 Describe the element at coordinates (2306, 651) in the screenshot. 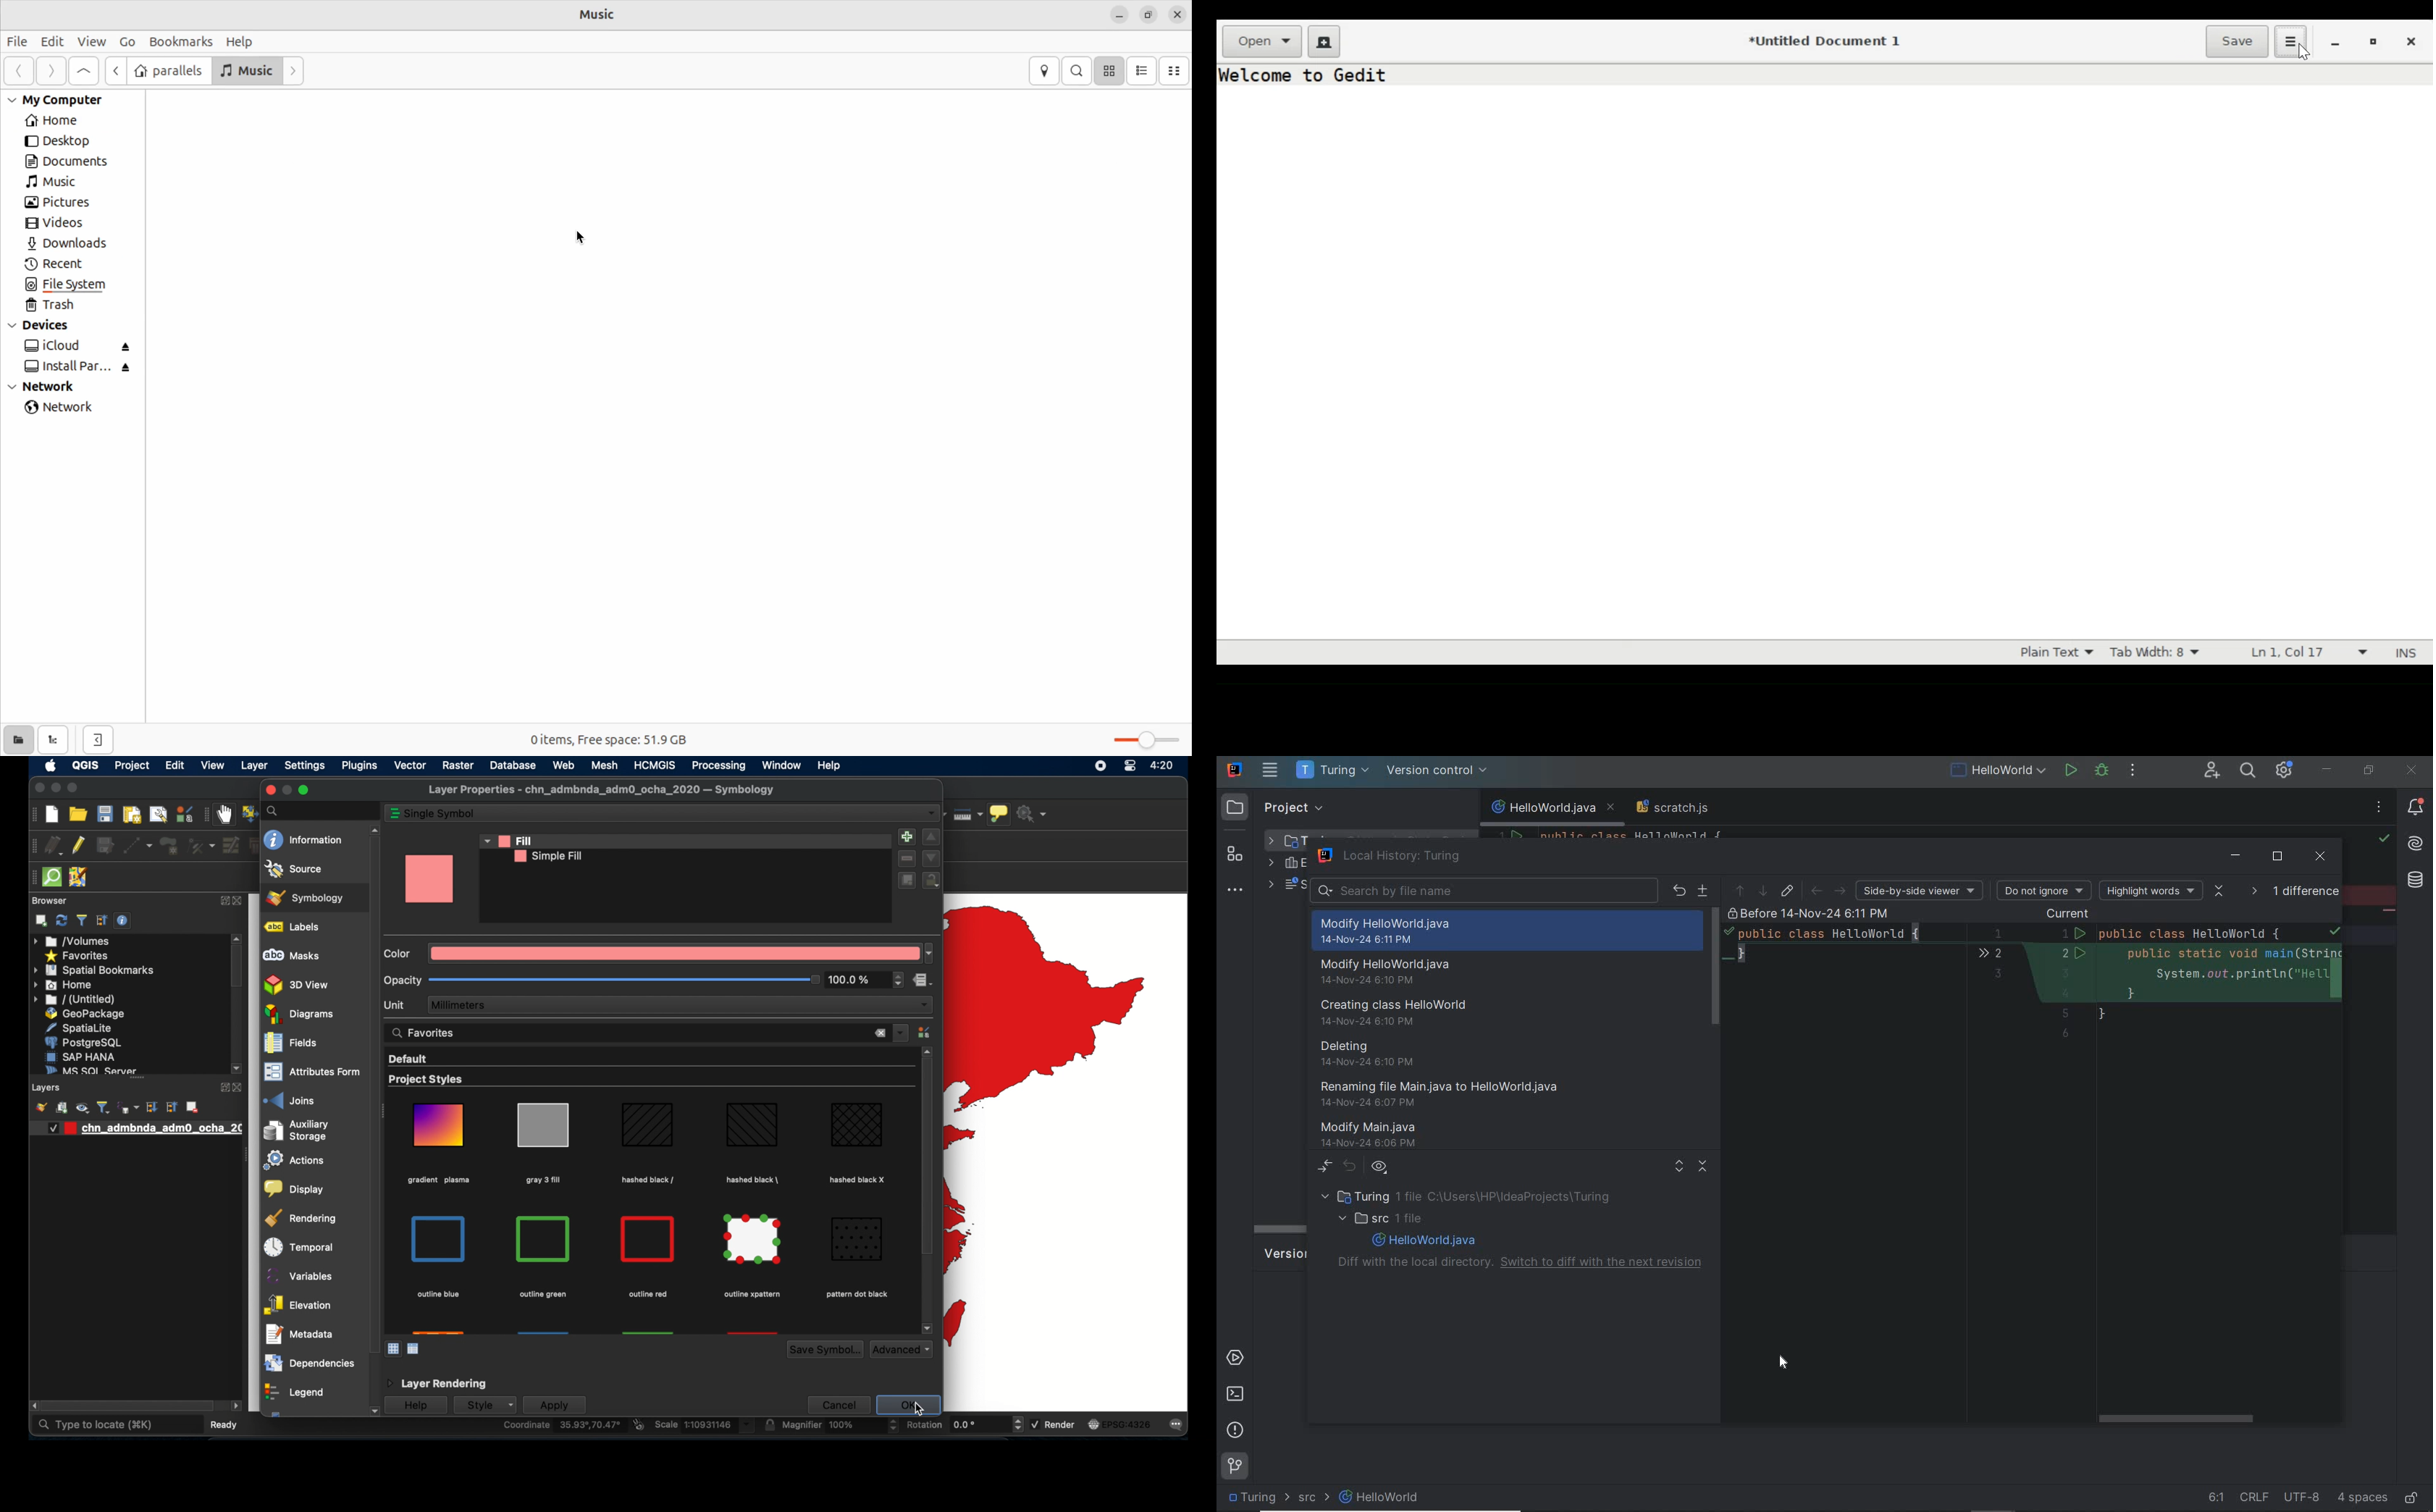

I see `Line & Column Preference` at that location.